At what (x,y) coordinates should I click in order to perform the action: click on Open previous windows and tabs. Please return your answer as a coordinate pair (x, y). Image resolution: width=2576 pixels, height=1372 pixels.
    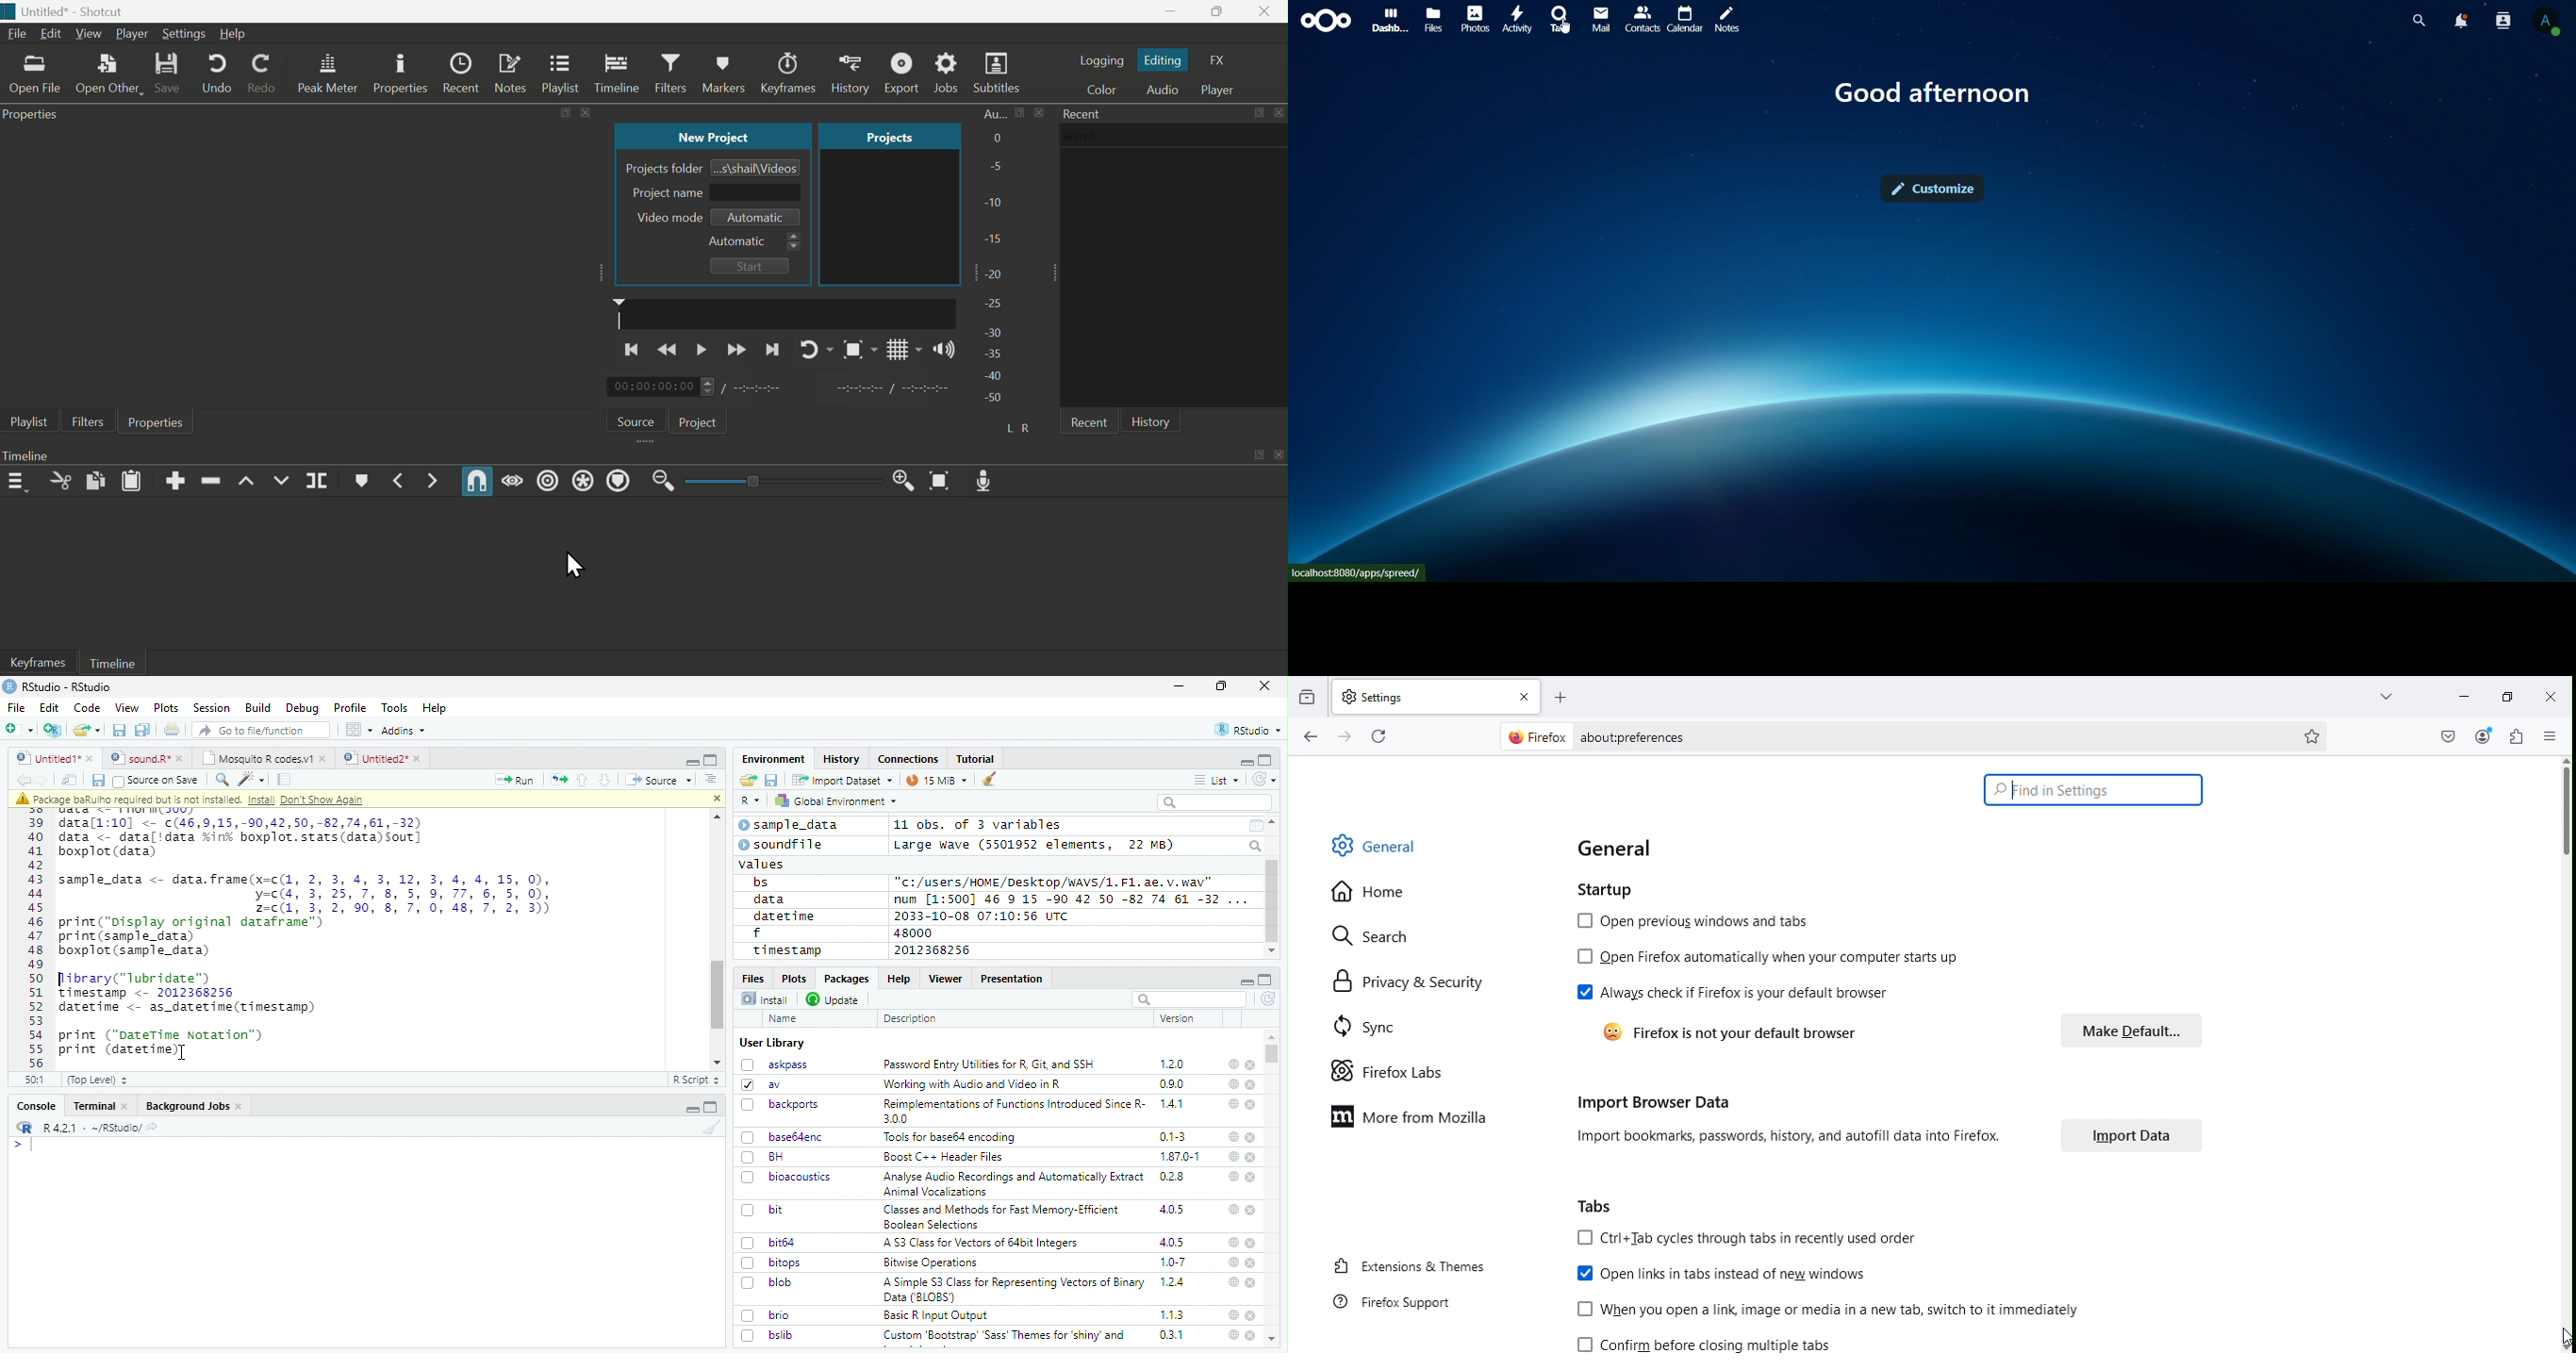
    Looking at the image, I should click on (1694, 923).